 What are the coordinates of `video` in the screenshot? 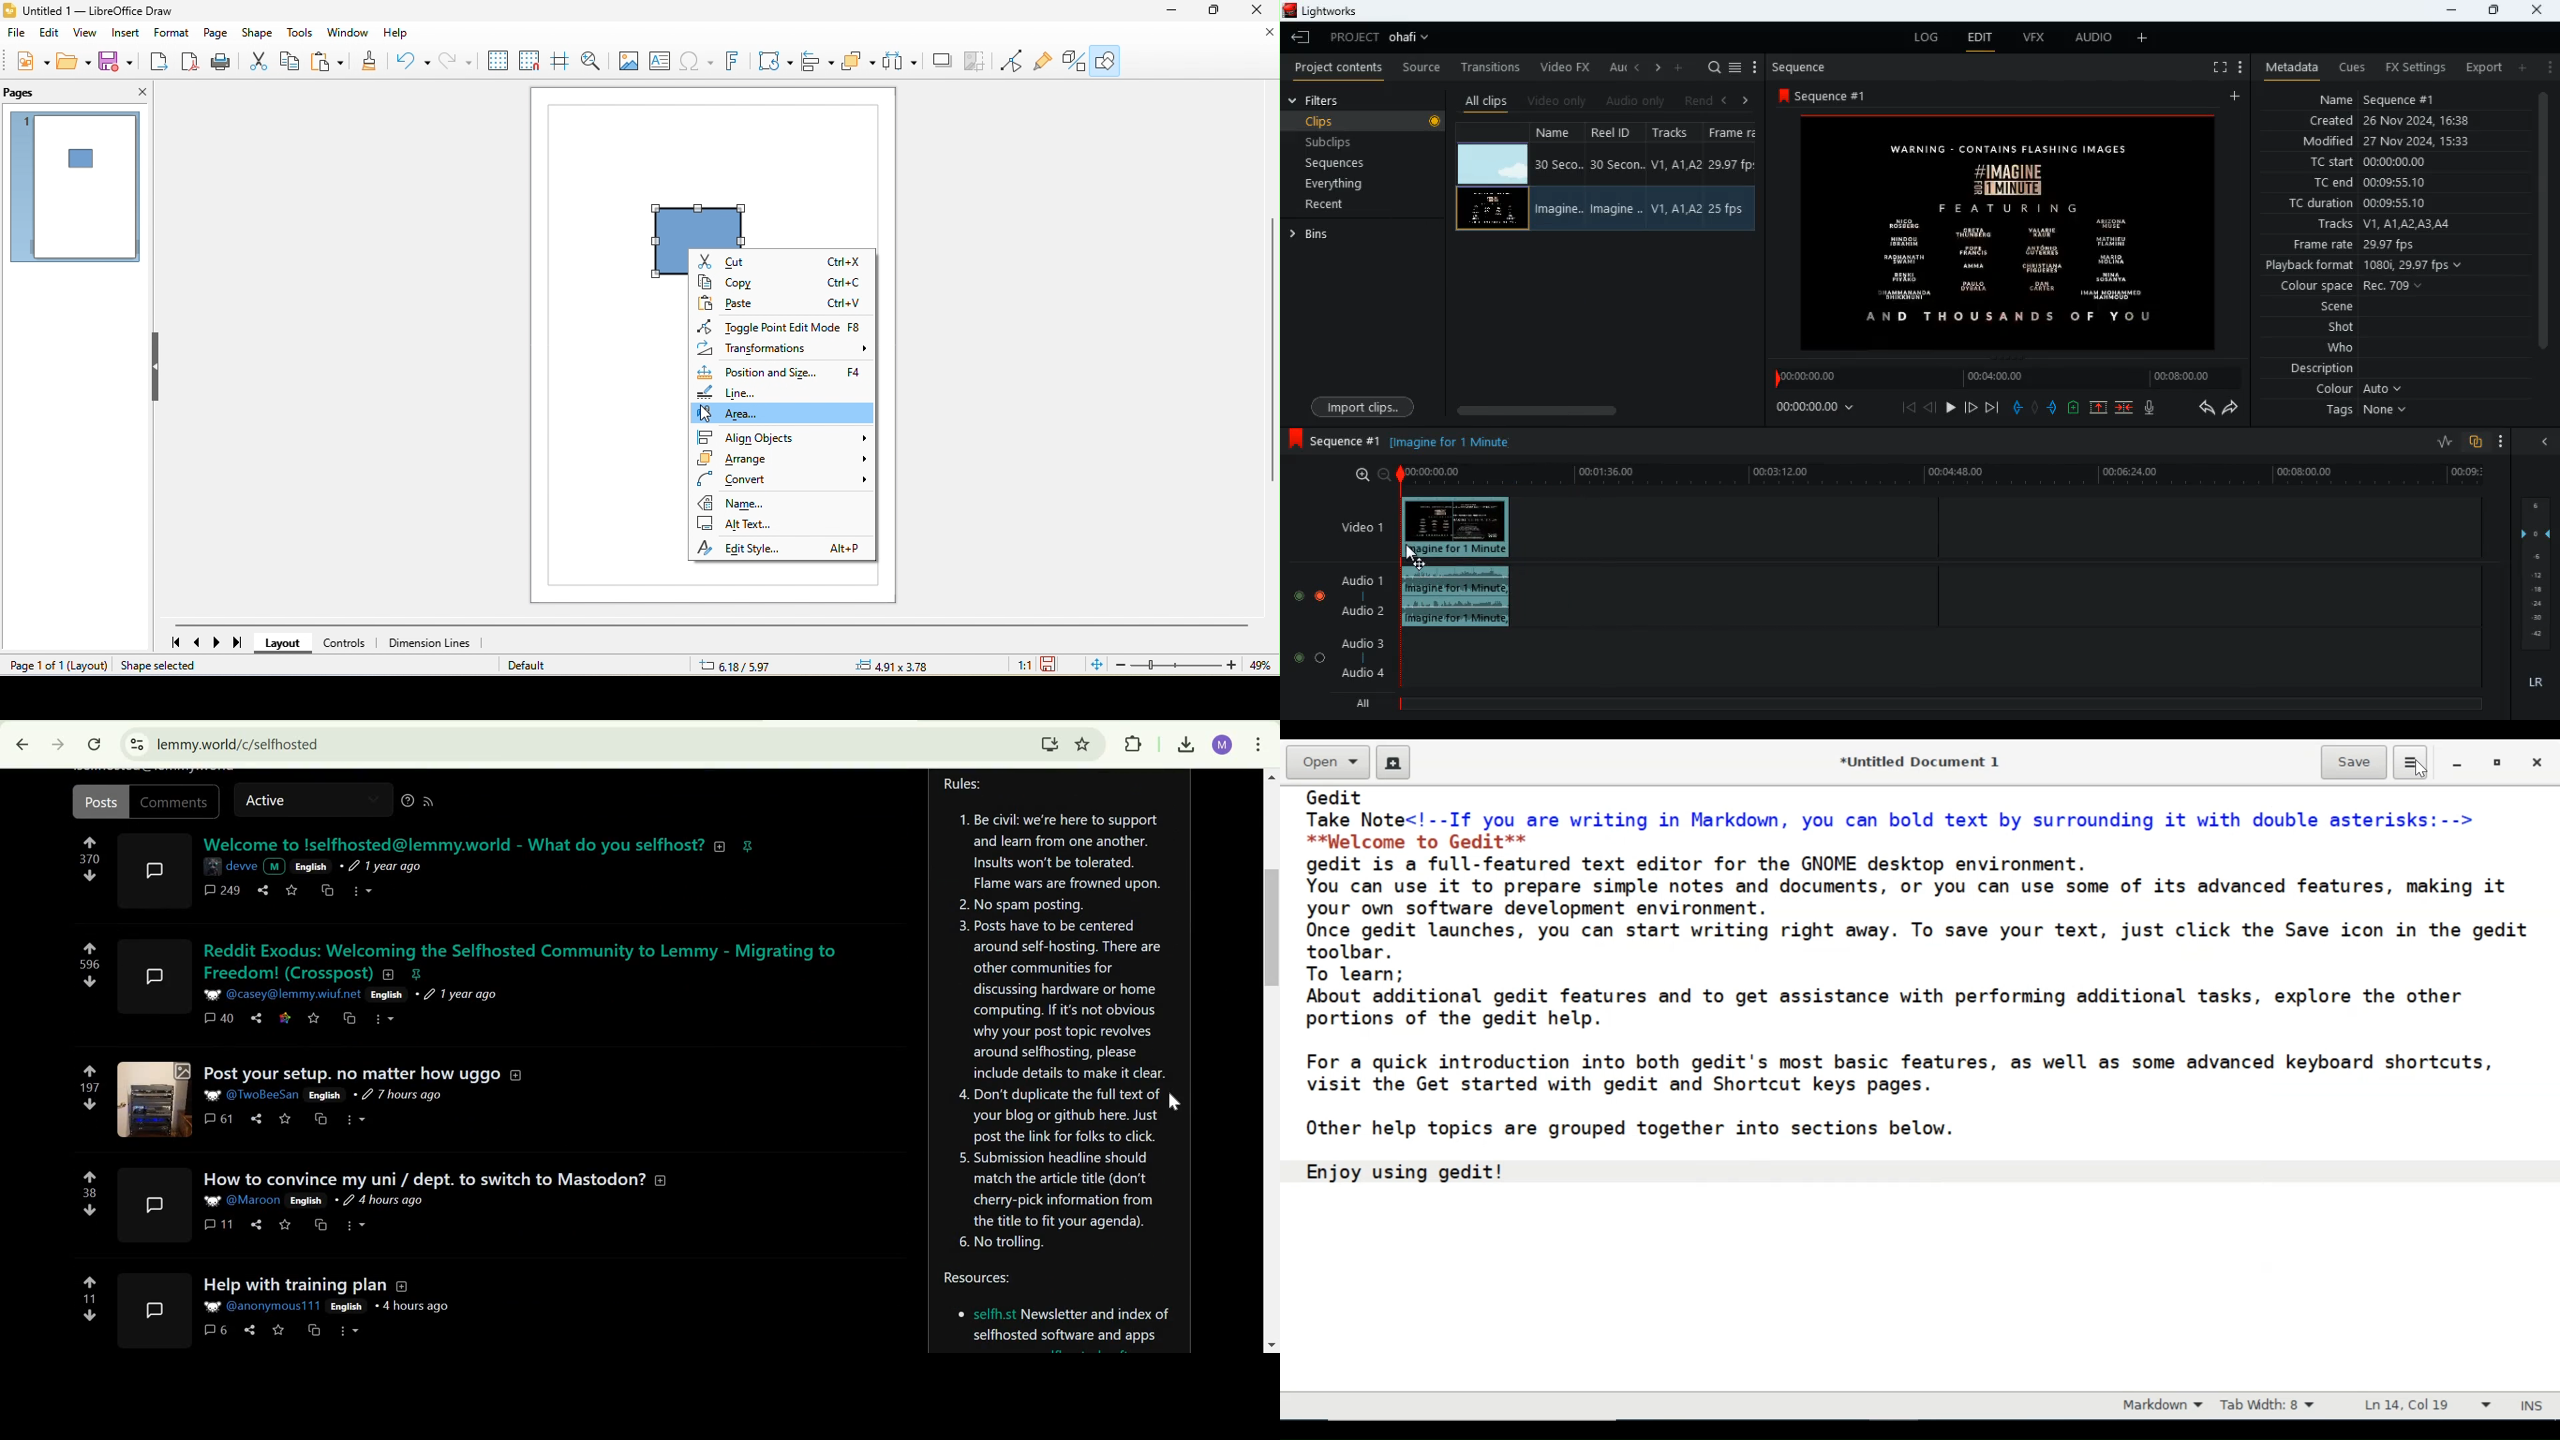 It's located at (1493, 162).